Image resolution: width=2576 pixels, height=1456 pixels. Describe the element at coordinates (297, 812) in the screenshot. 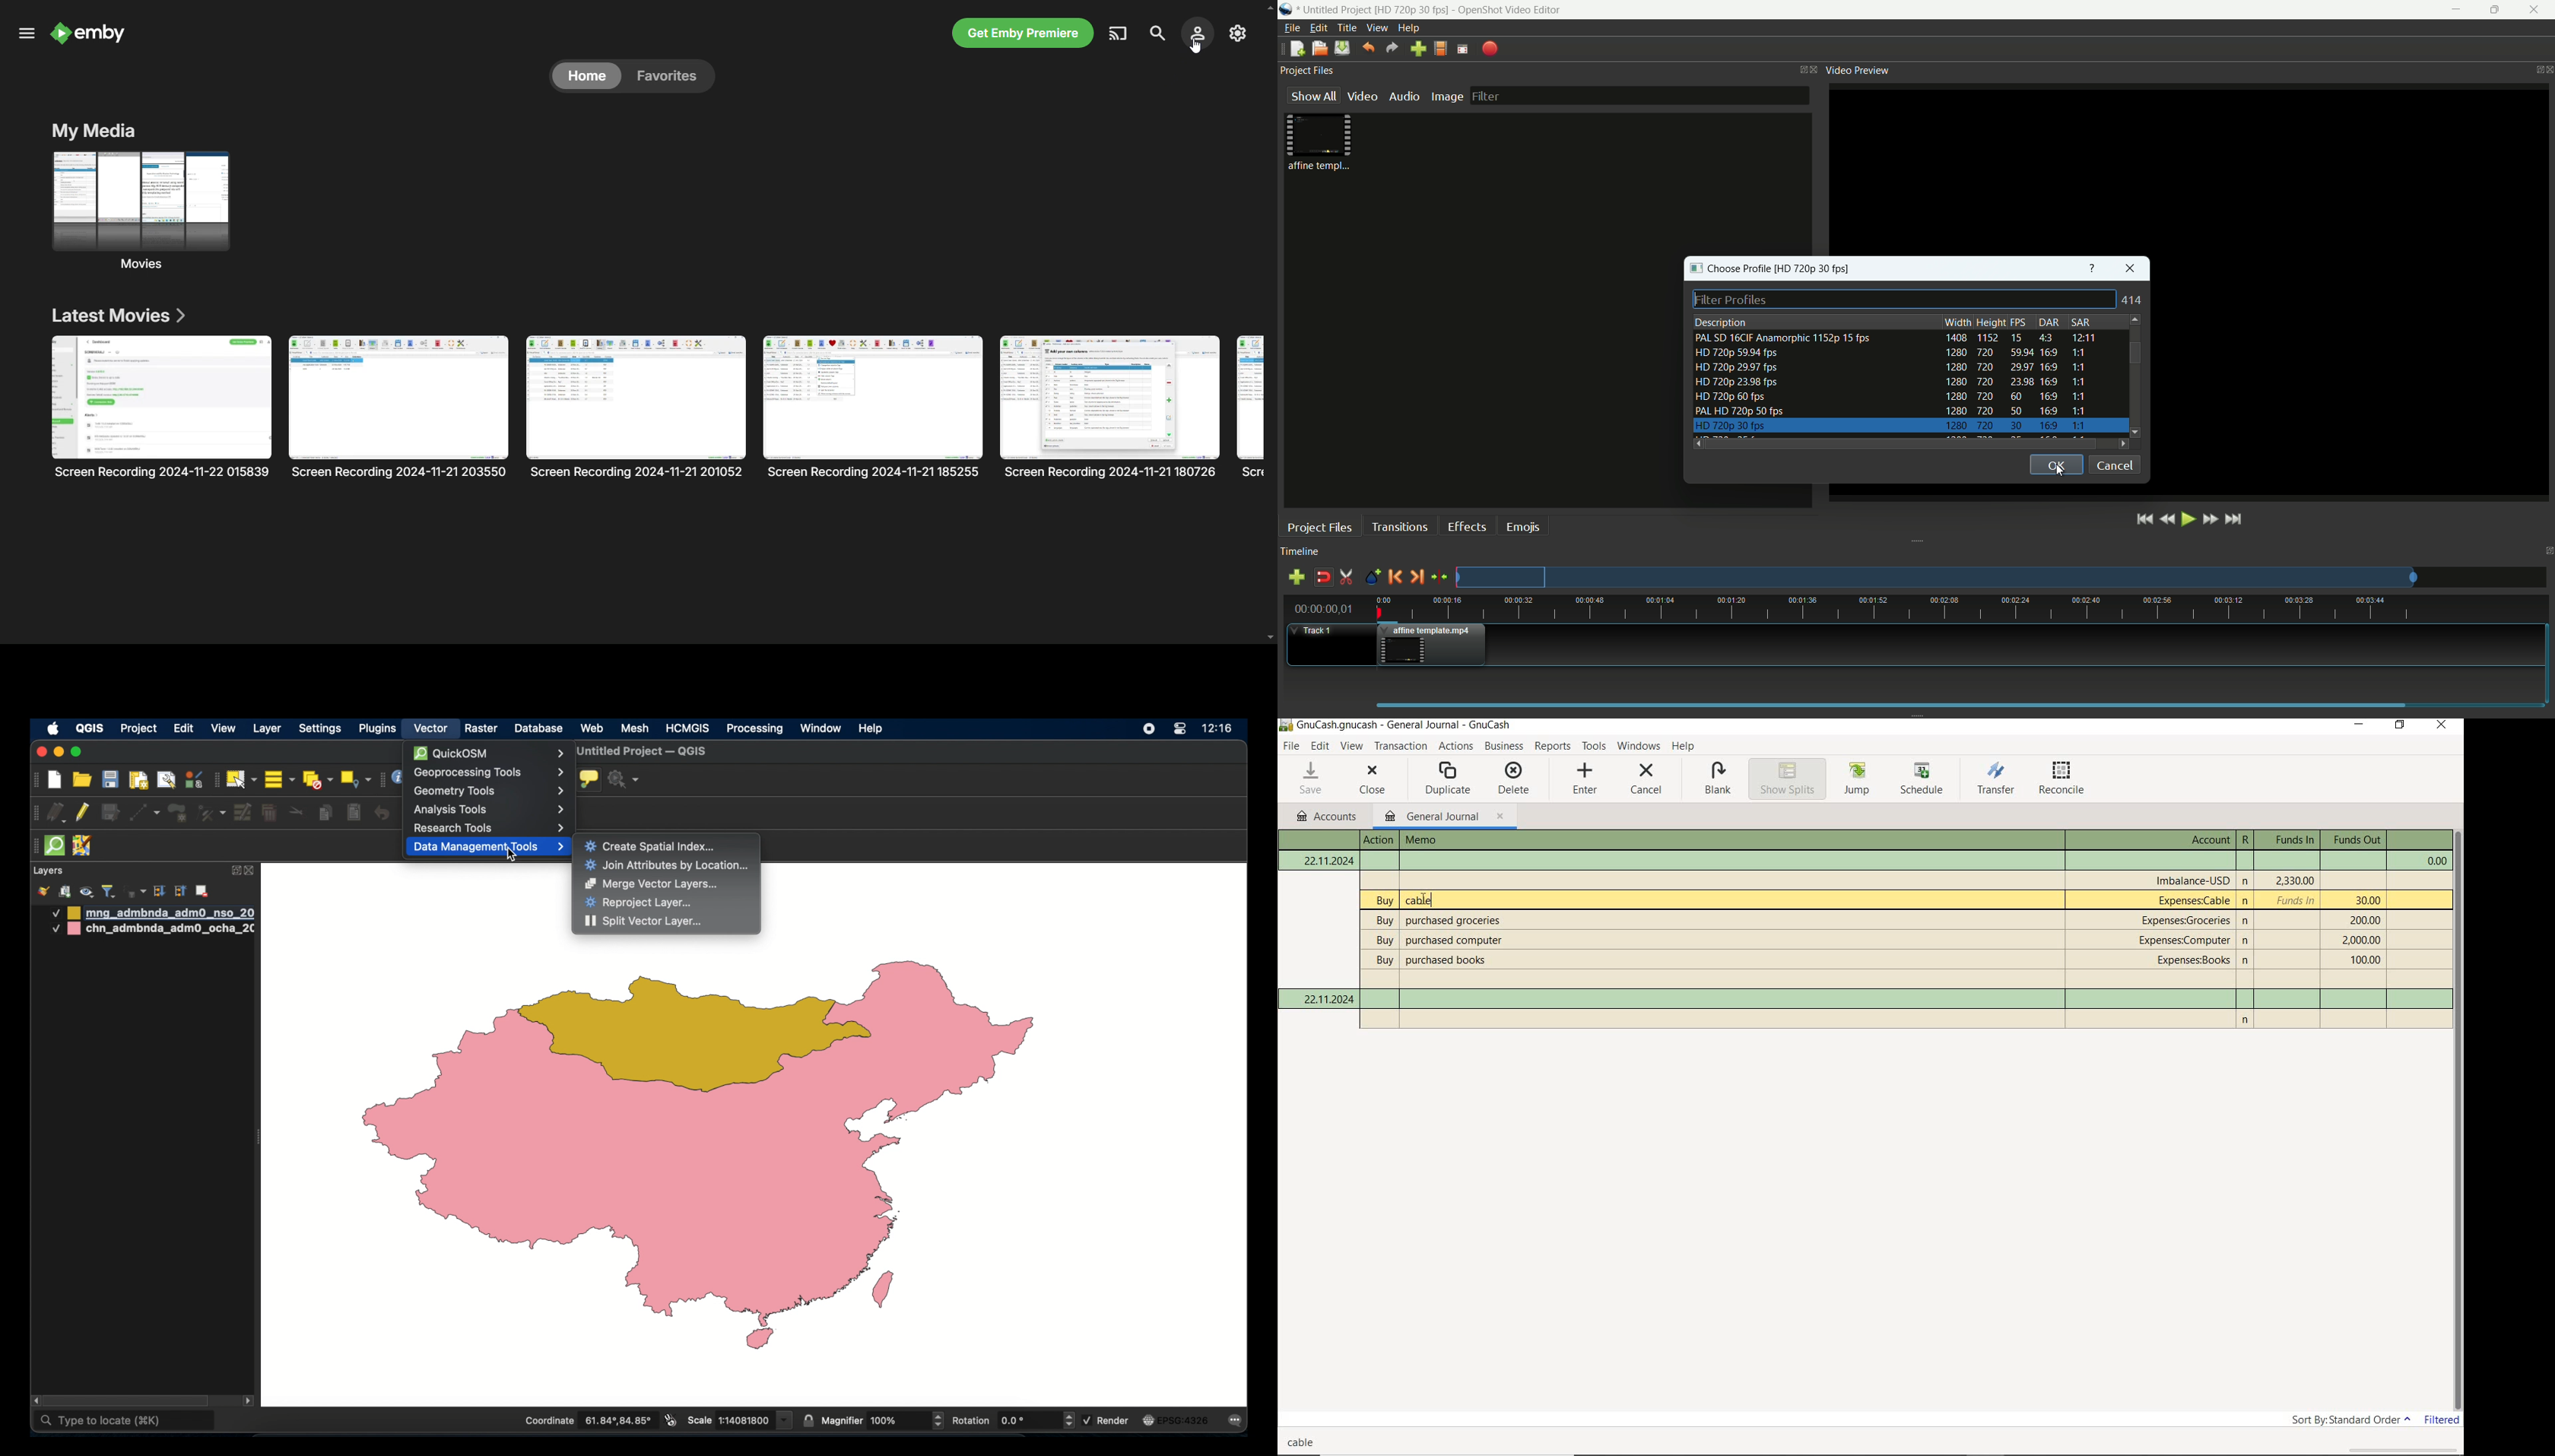

I see `cut features` at that location.